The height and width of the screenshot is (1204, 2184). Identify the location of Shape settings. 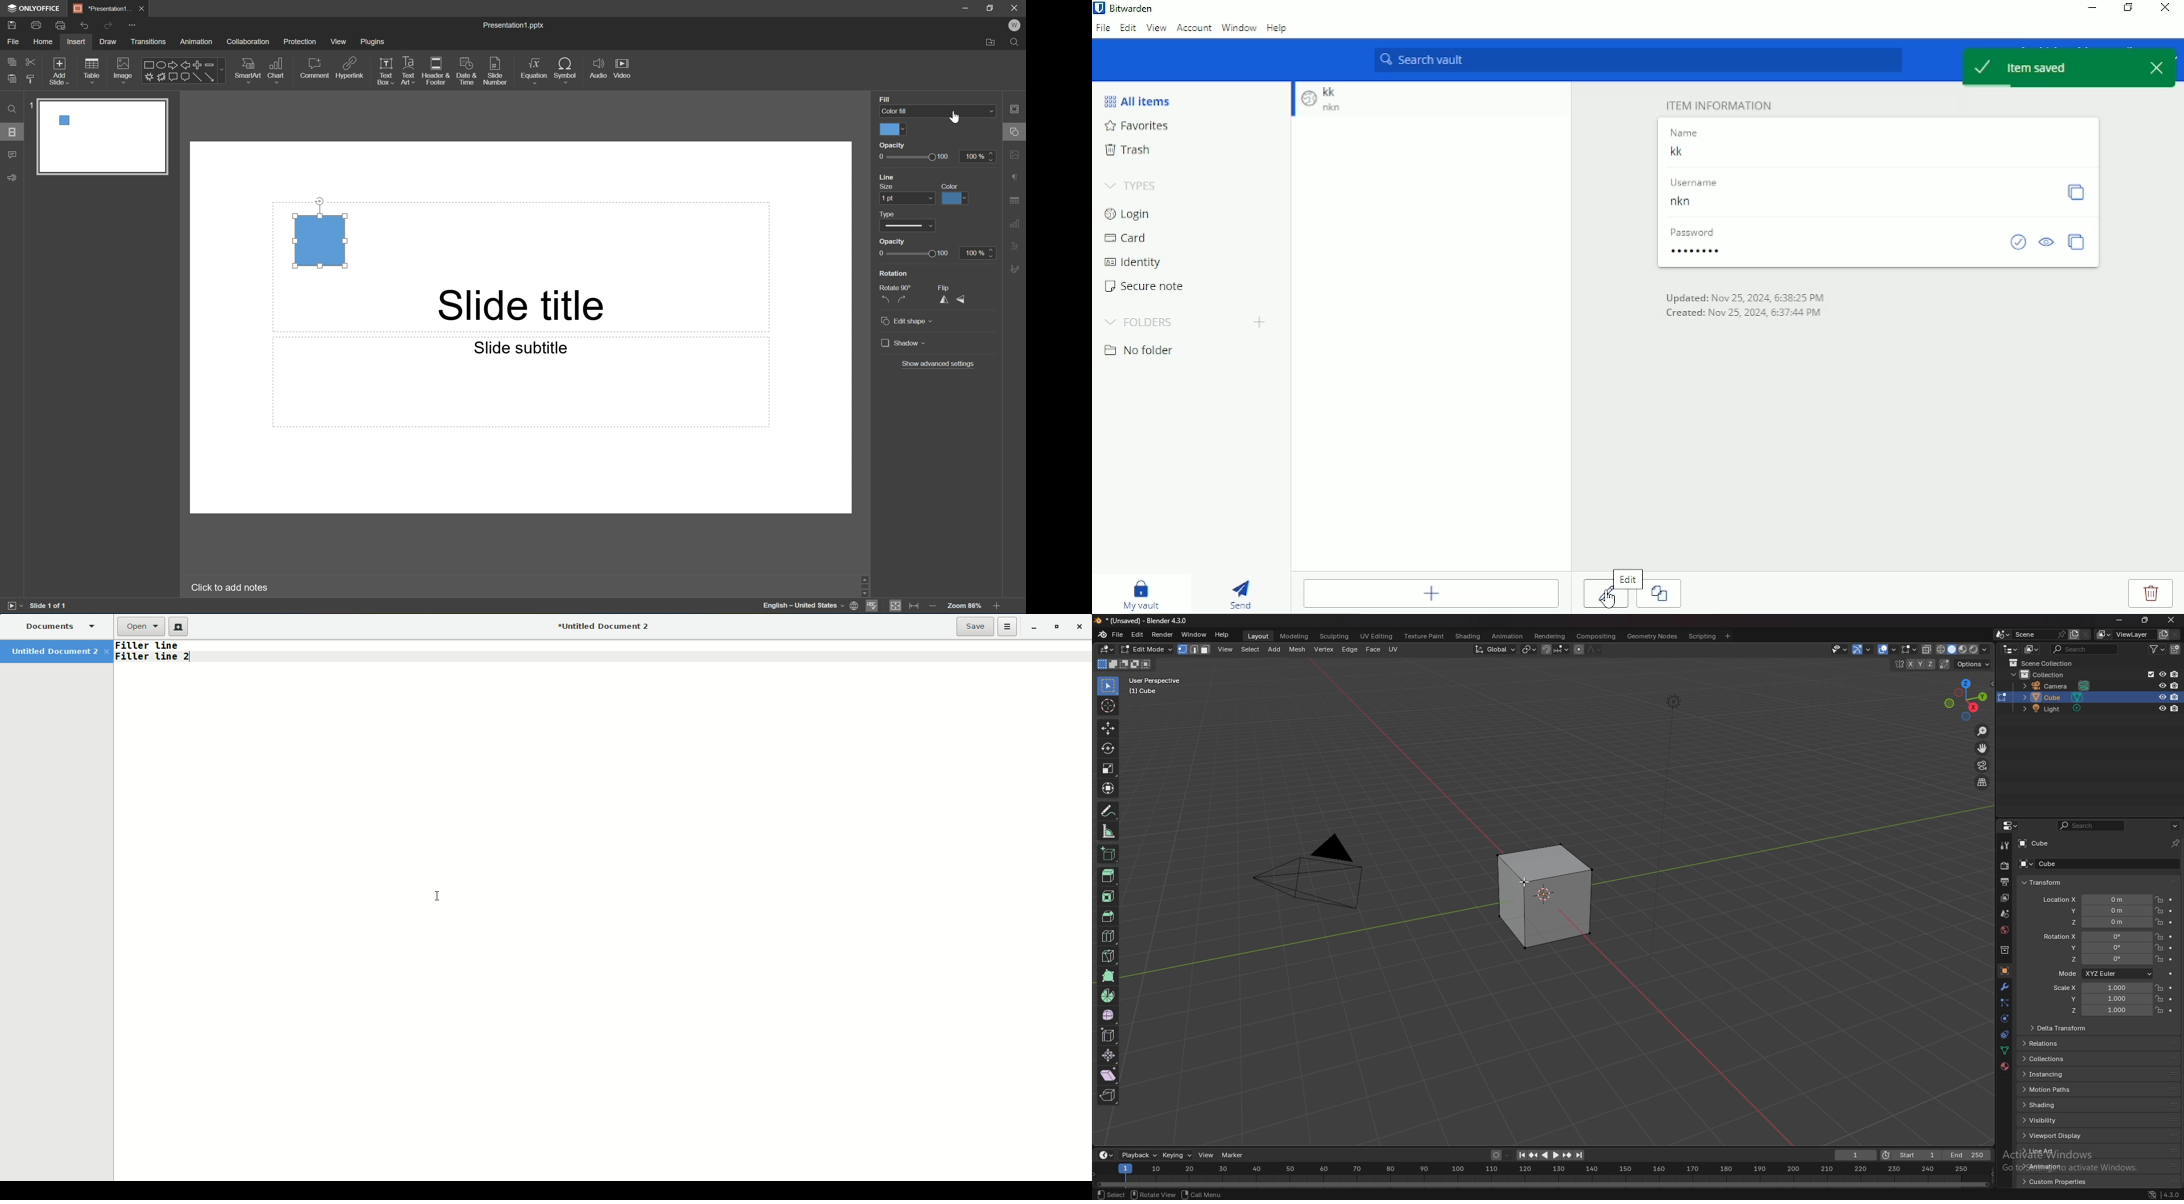
(1018, 131).